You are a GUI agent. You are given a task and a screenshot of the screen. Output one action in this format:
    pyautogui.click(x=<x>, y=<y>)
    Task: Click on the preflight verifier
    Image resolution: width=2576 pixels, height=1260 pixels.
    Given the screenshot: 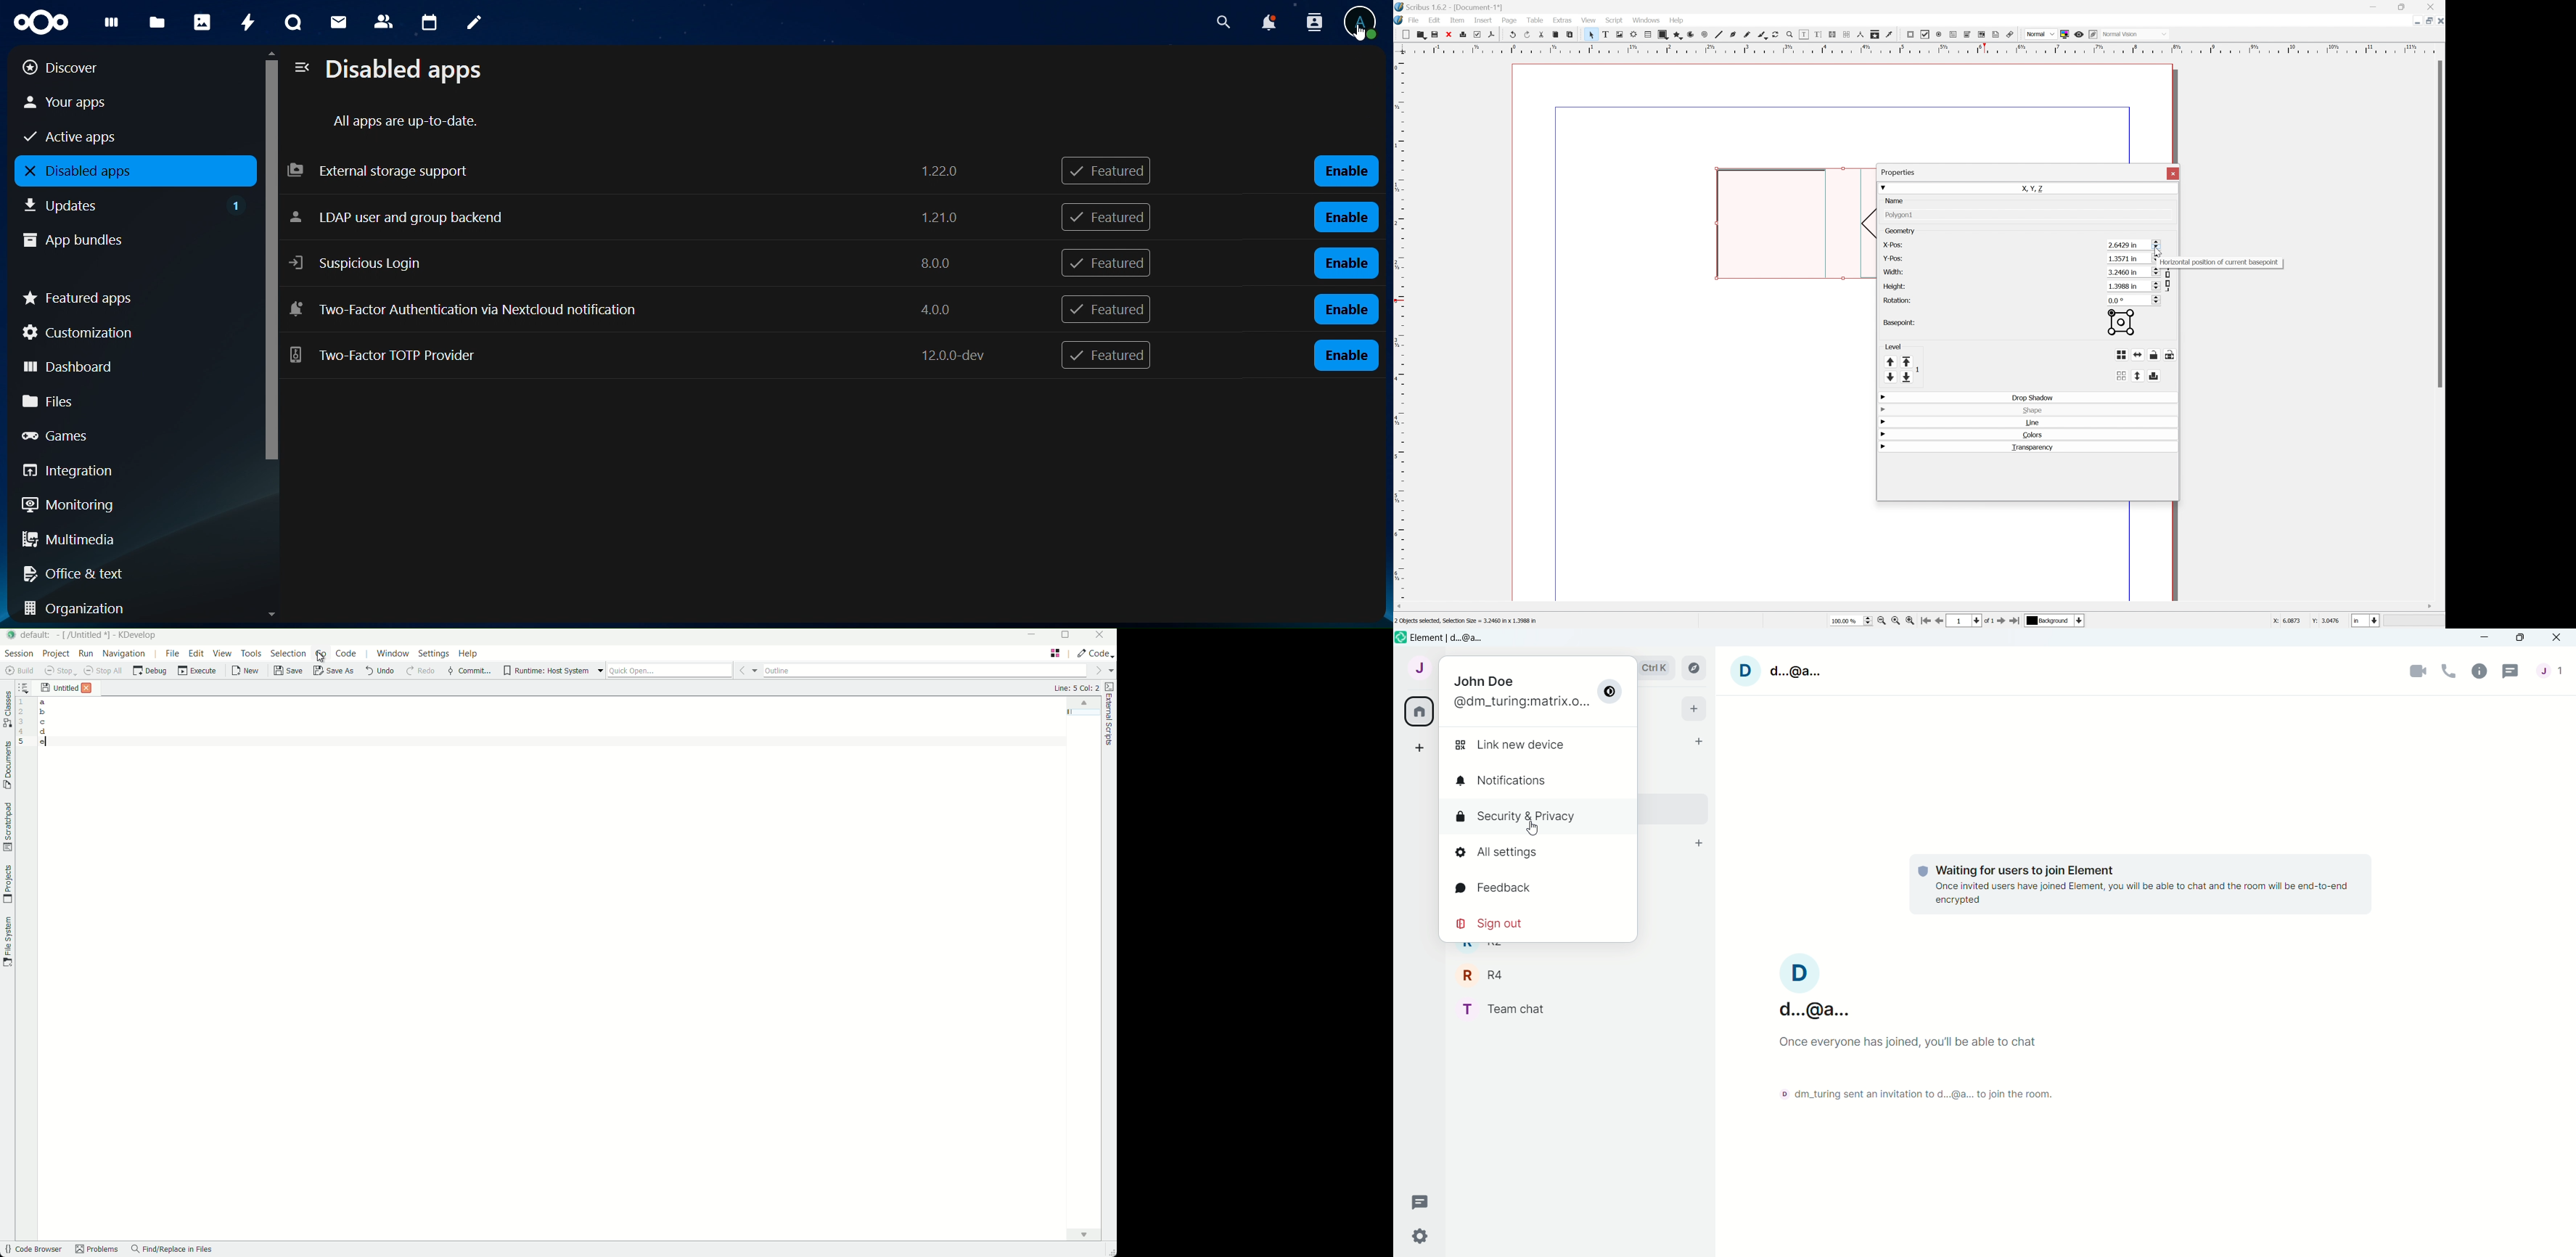 What is the action you would take?
    pyautogui.click(x=1475, y=32)
    